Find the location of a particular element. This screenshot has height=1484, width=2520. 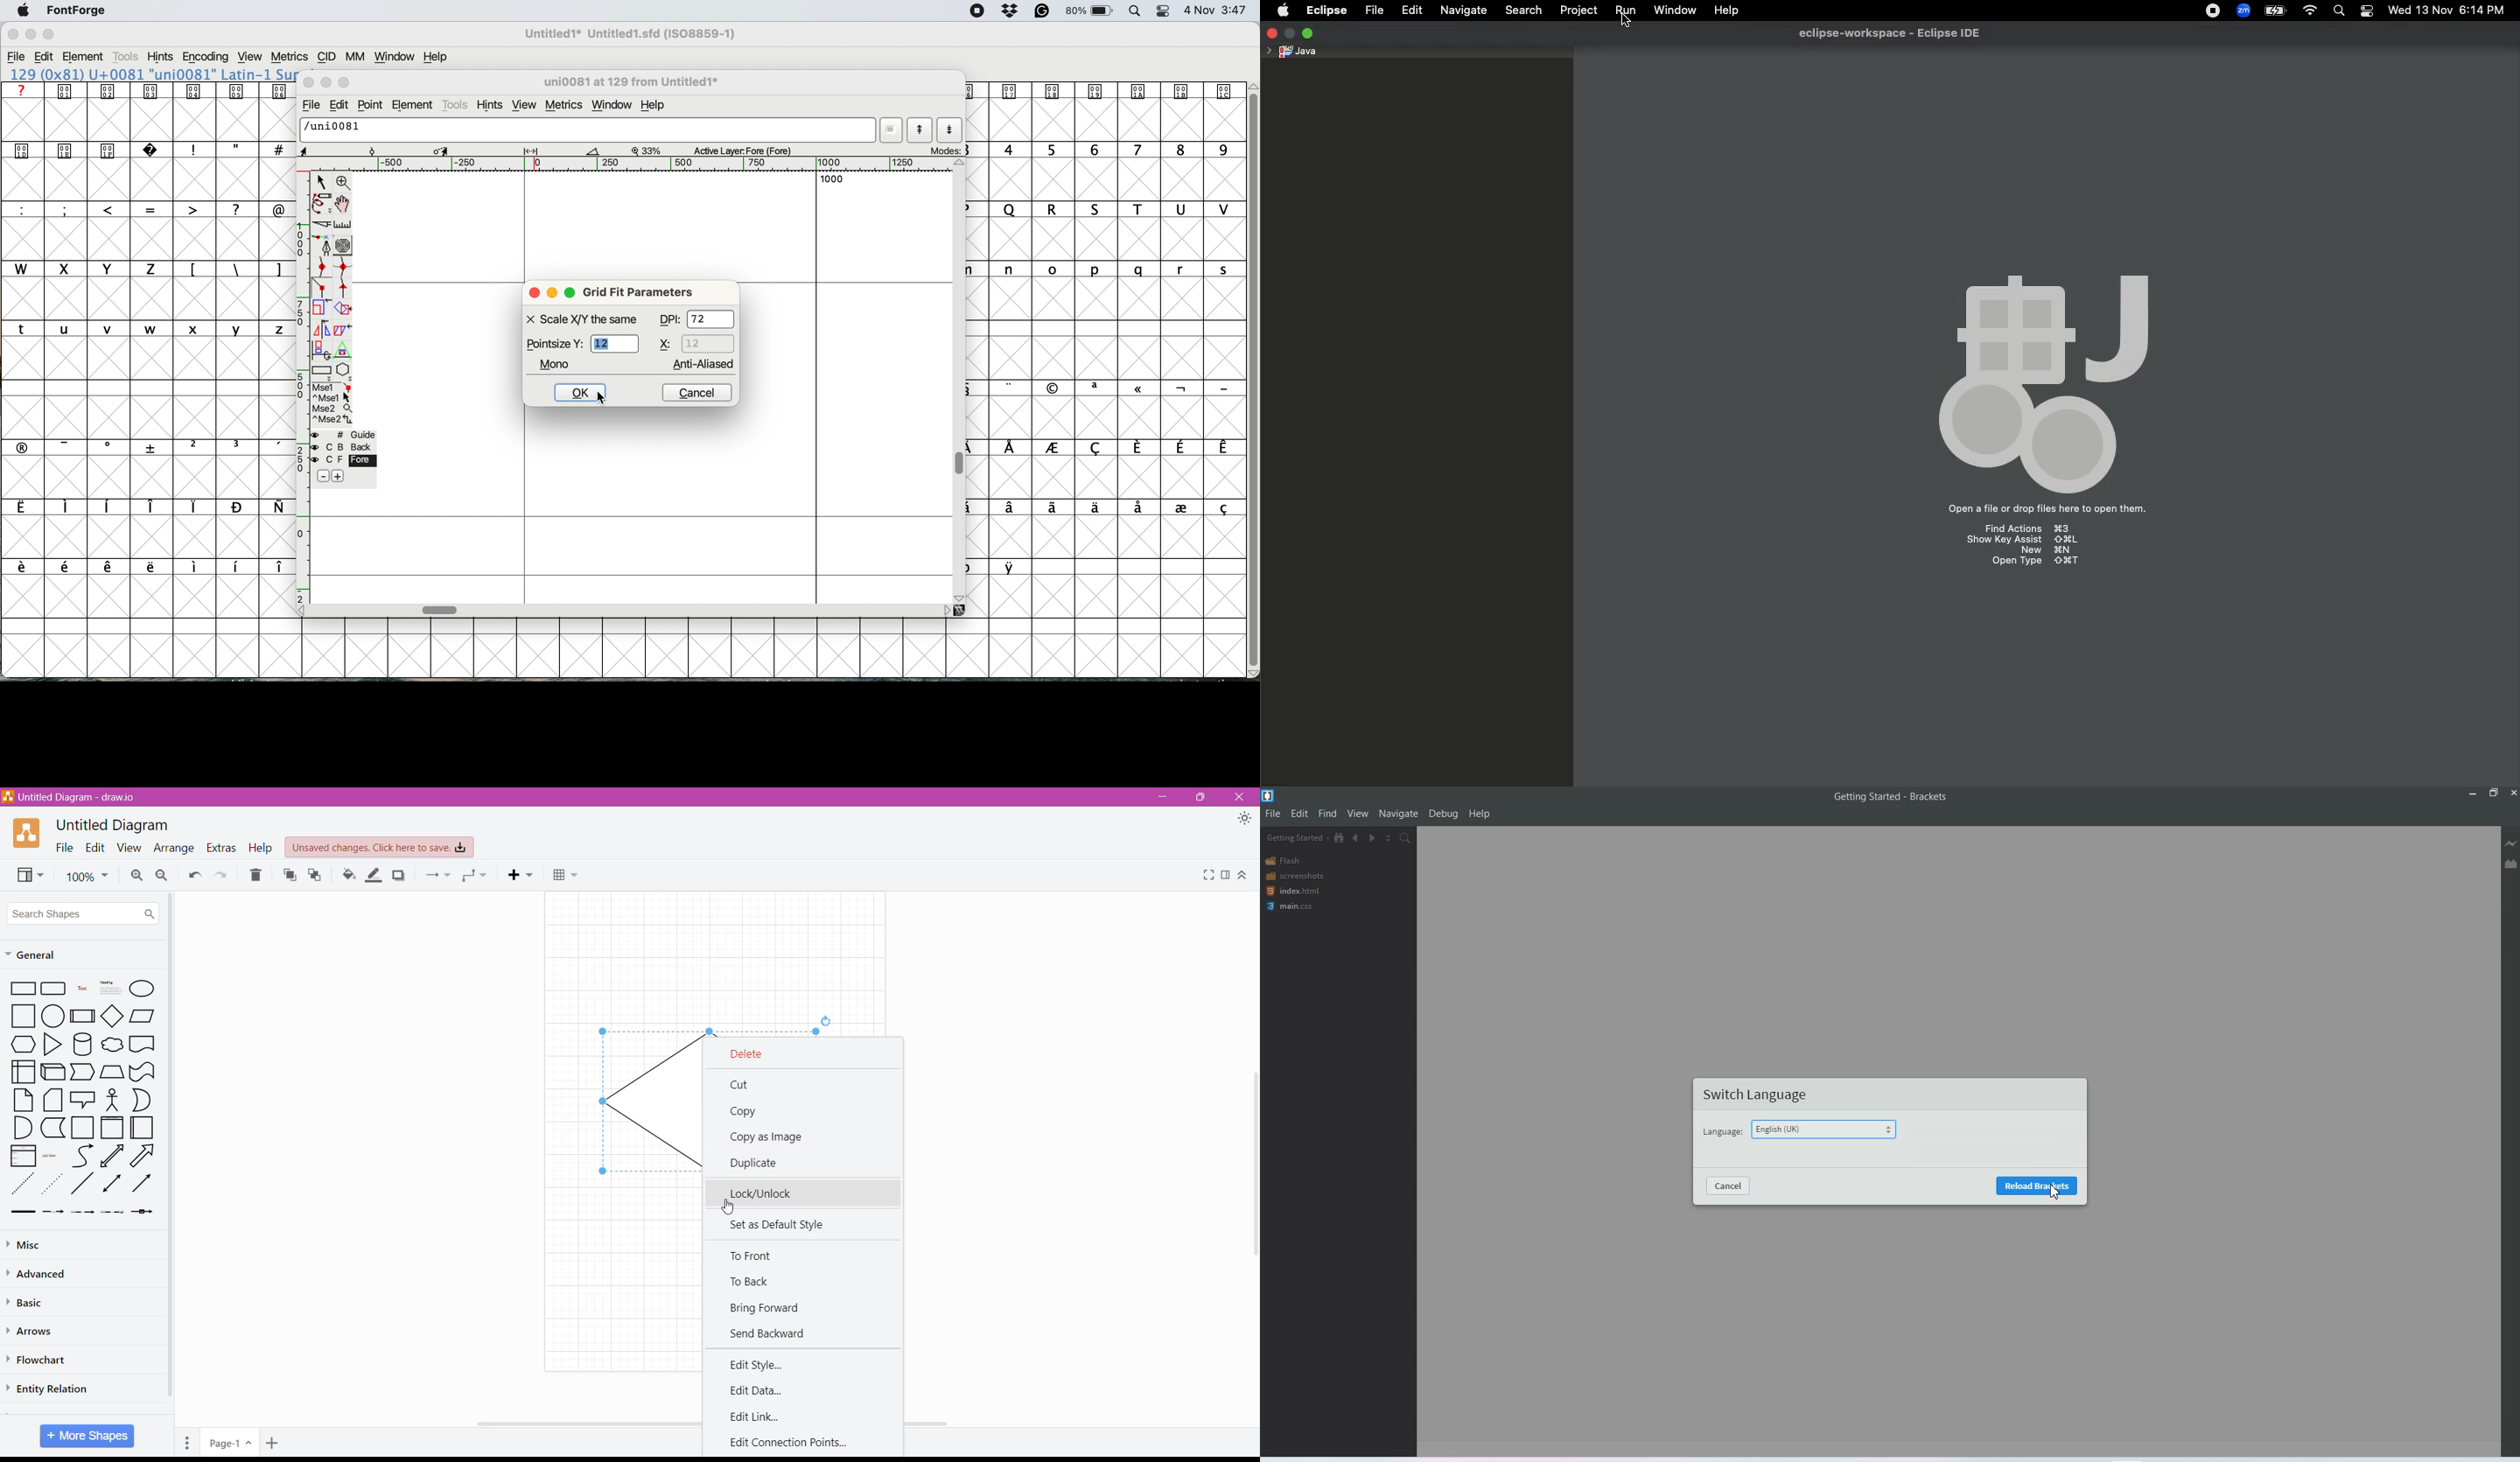

Minimize is located at coordinates (1162, 797).